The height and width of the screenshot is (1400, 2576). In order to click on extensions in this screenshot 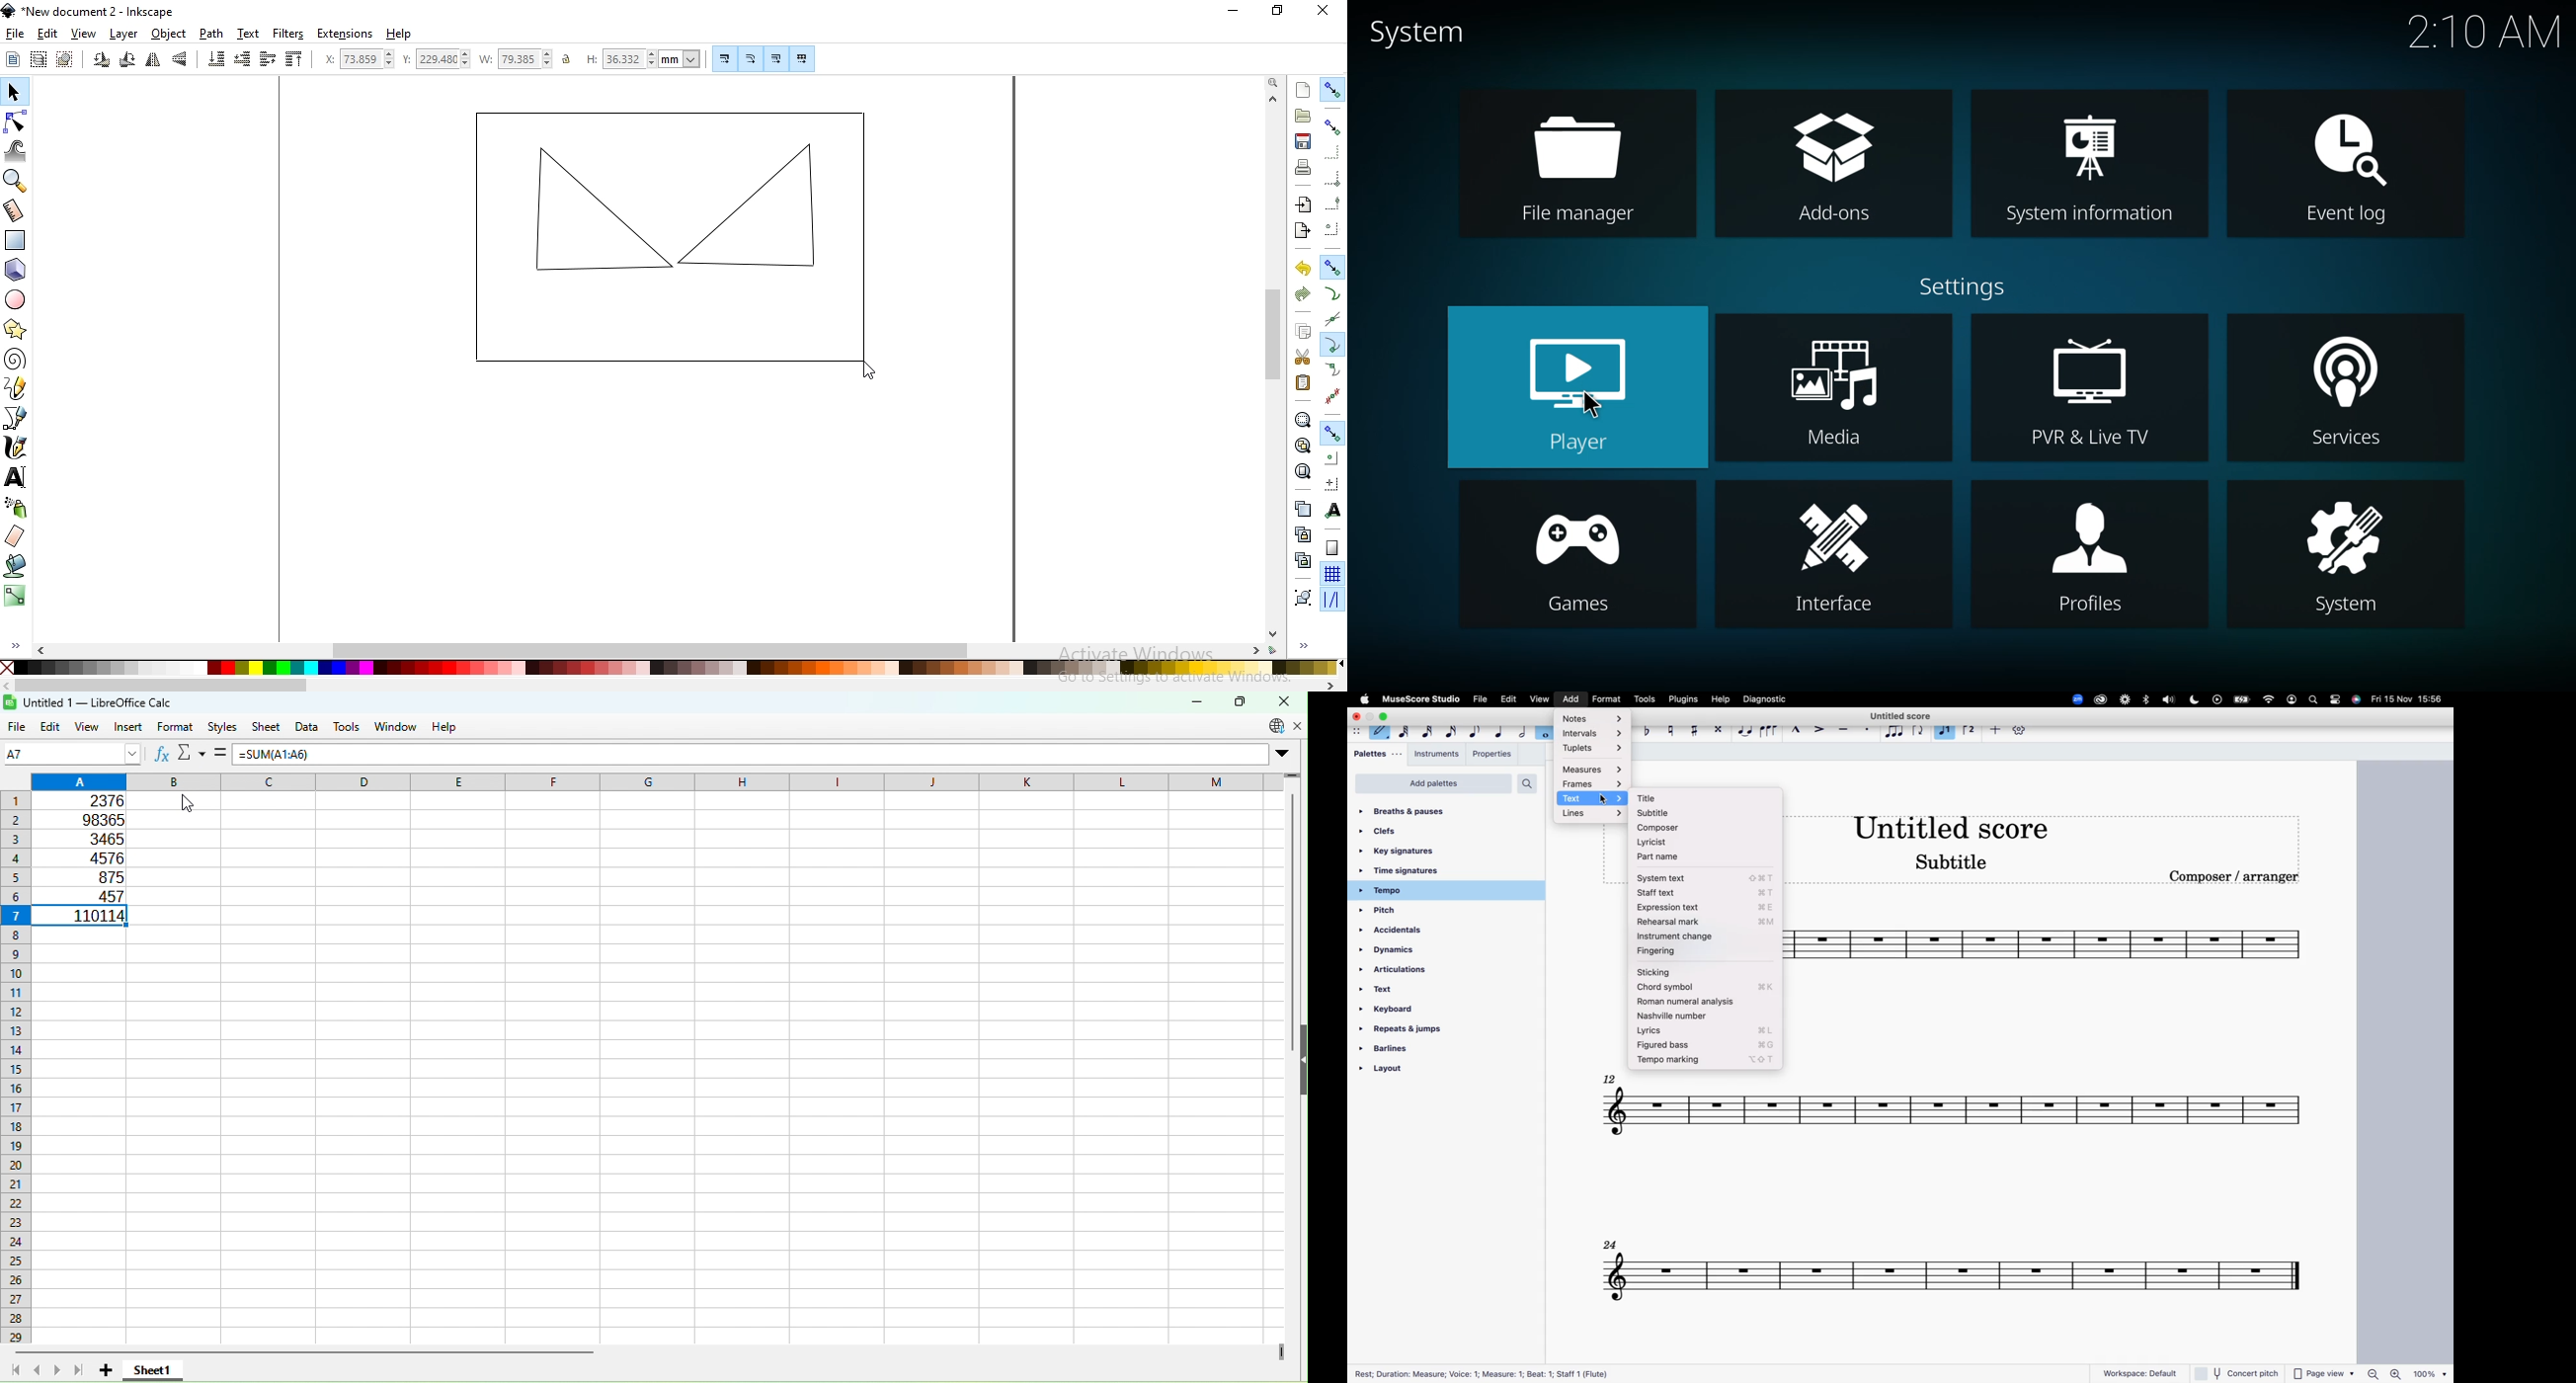, I will do `click(346, 35)`.